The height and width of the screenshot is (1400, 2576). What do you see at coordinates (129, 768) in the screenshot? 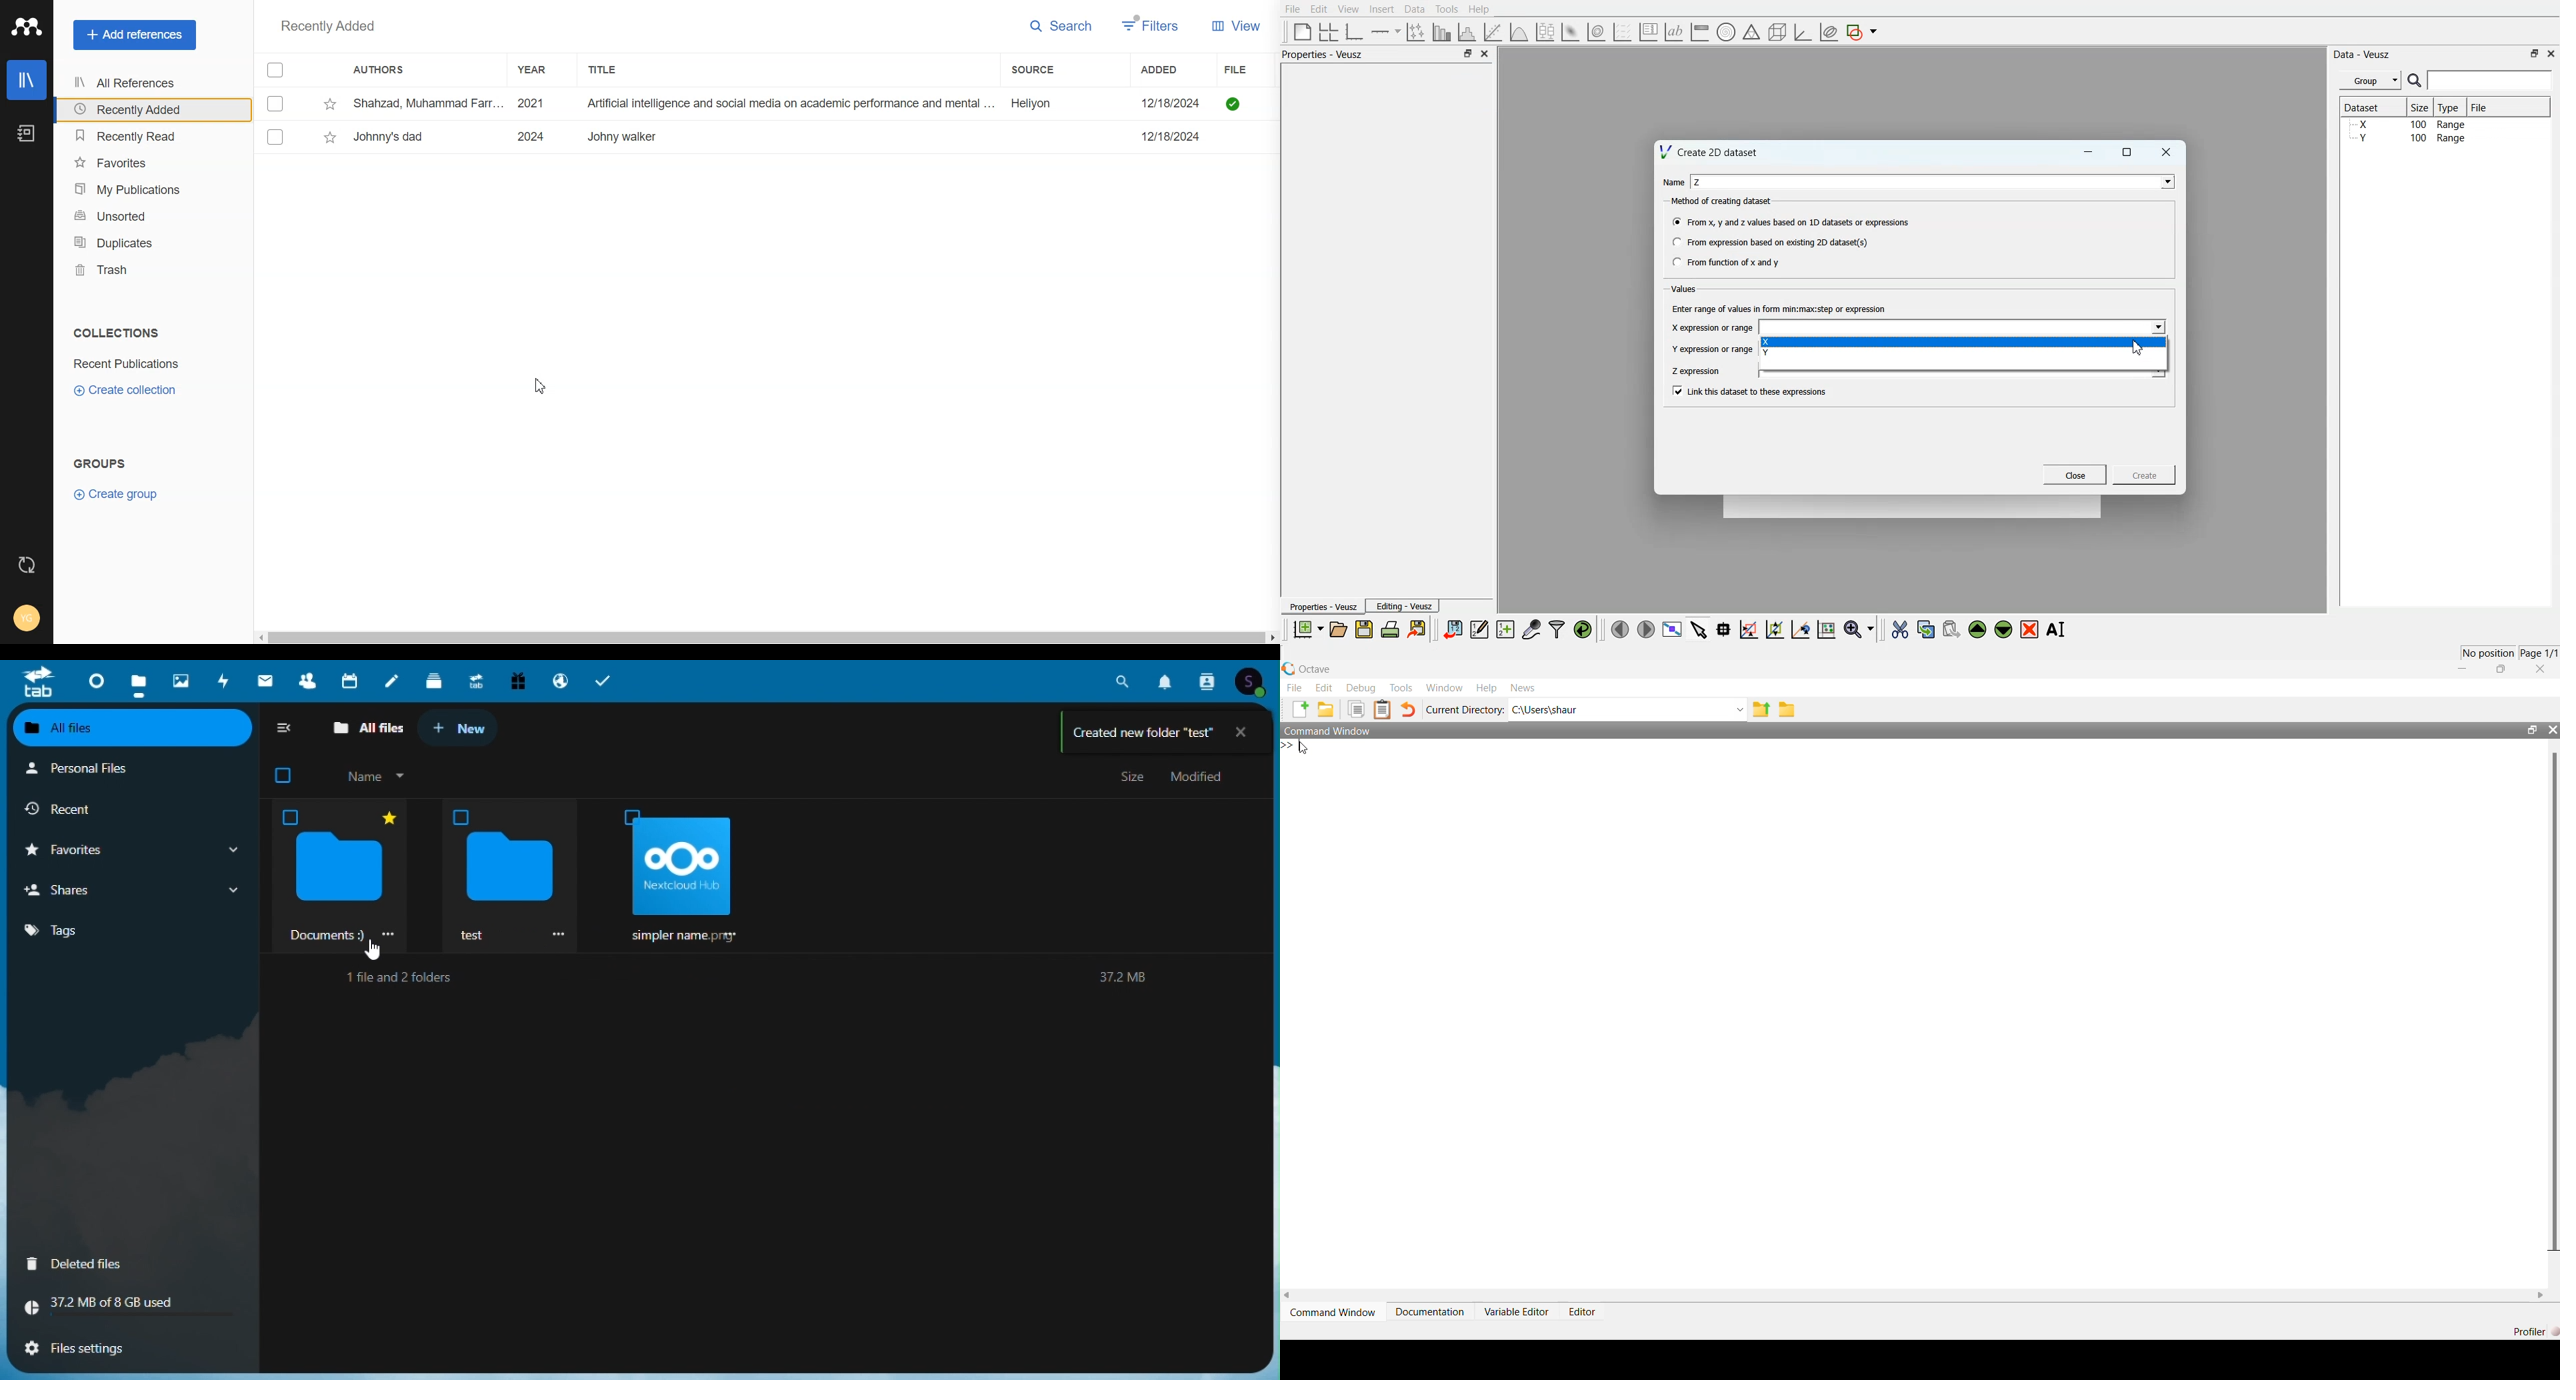
I see `Personal files` at bounding box center [129, 768].